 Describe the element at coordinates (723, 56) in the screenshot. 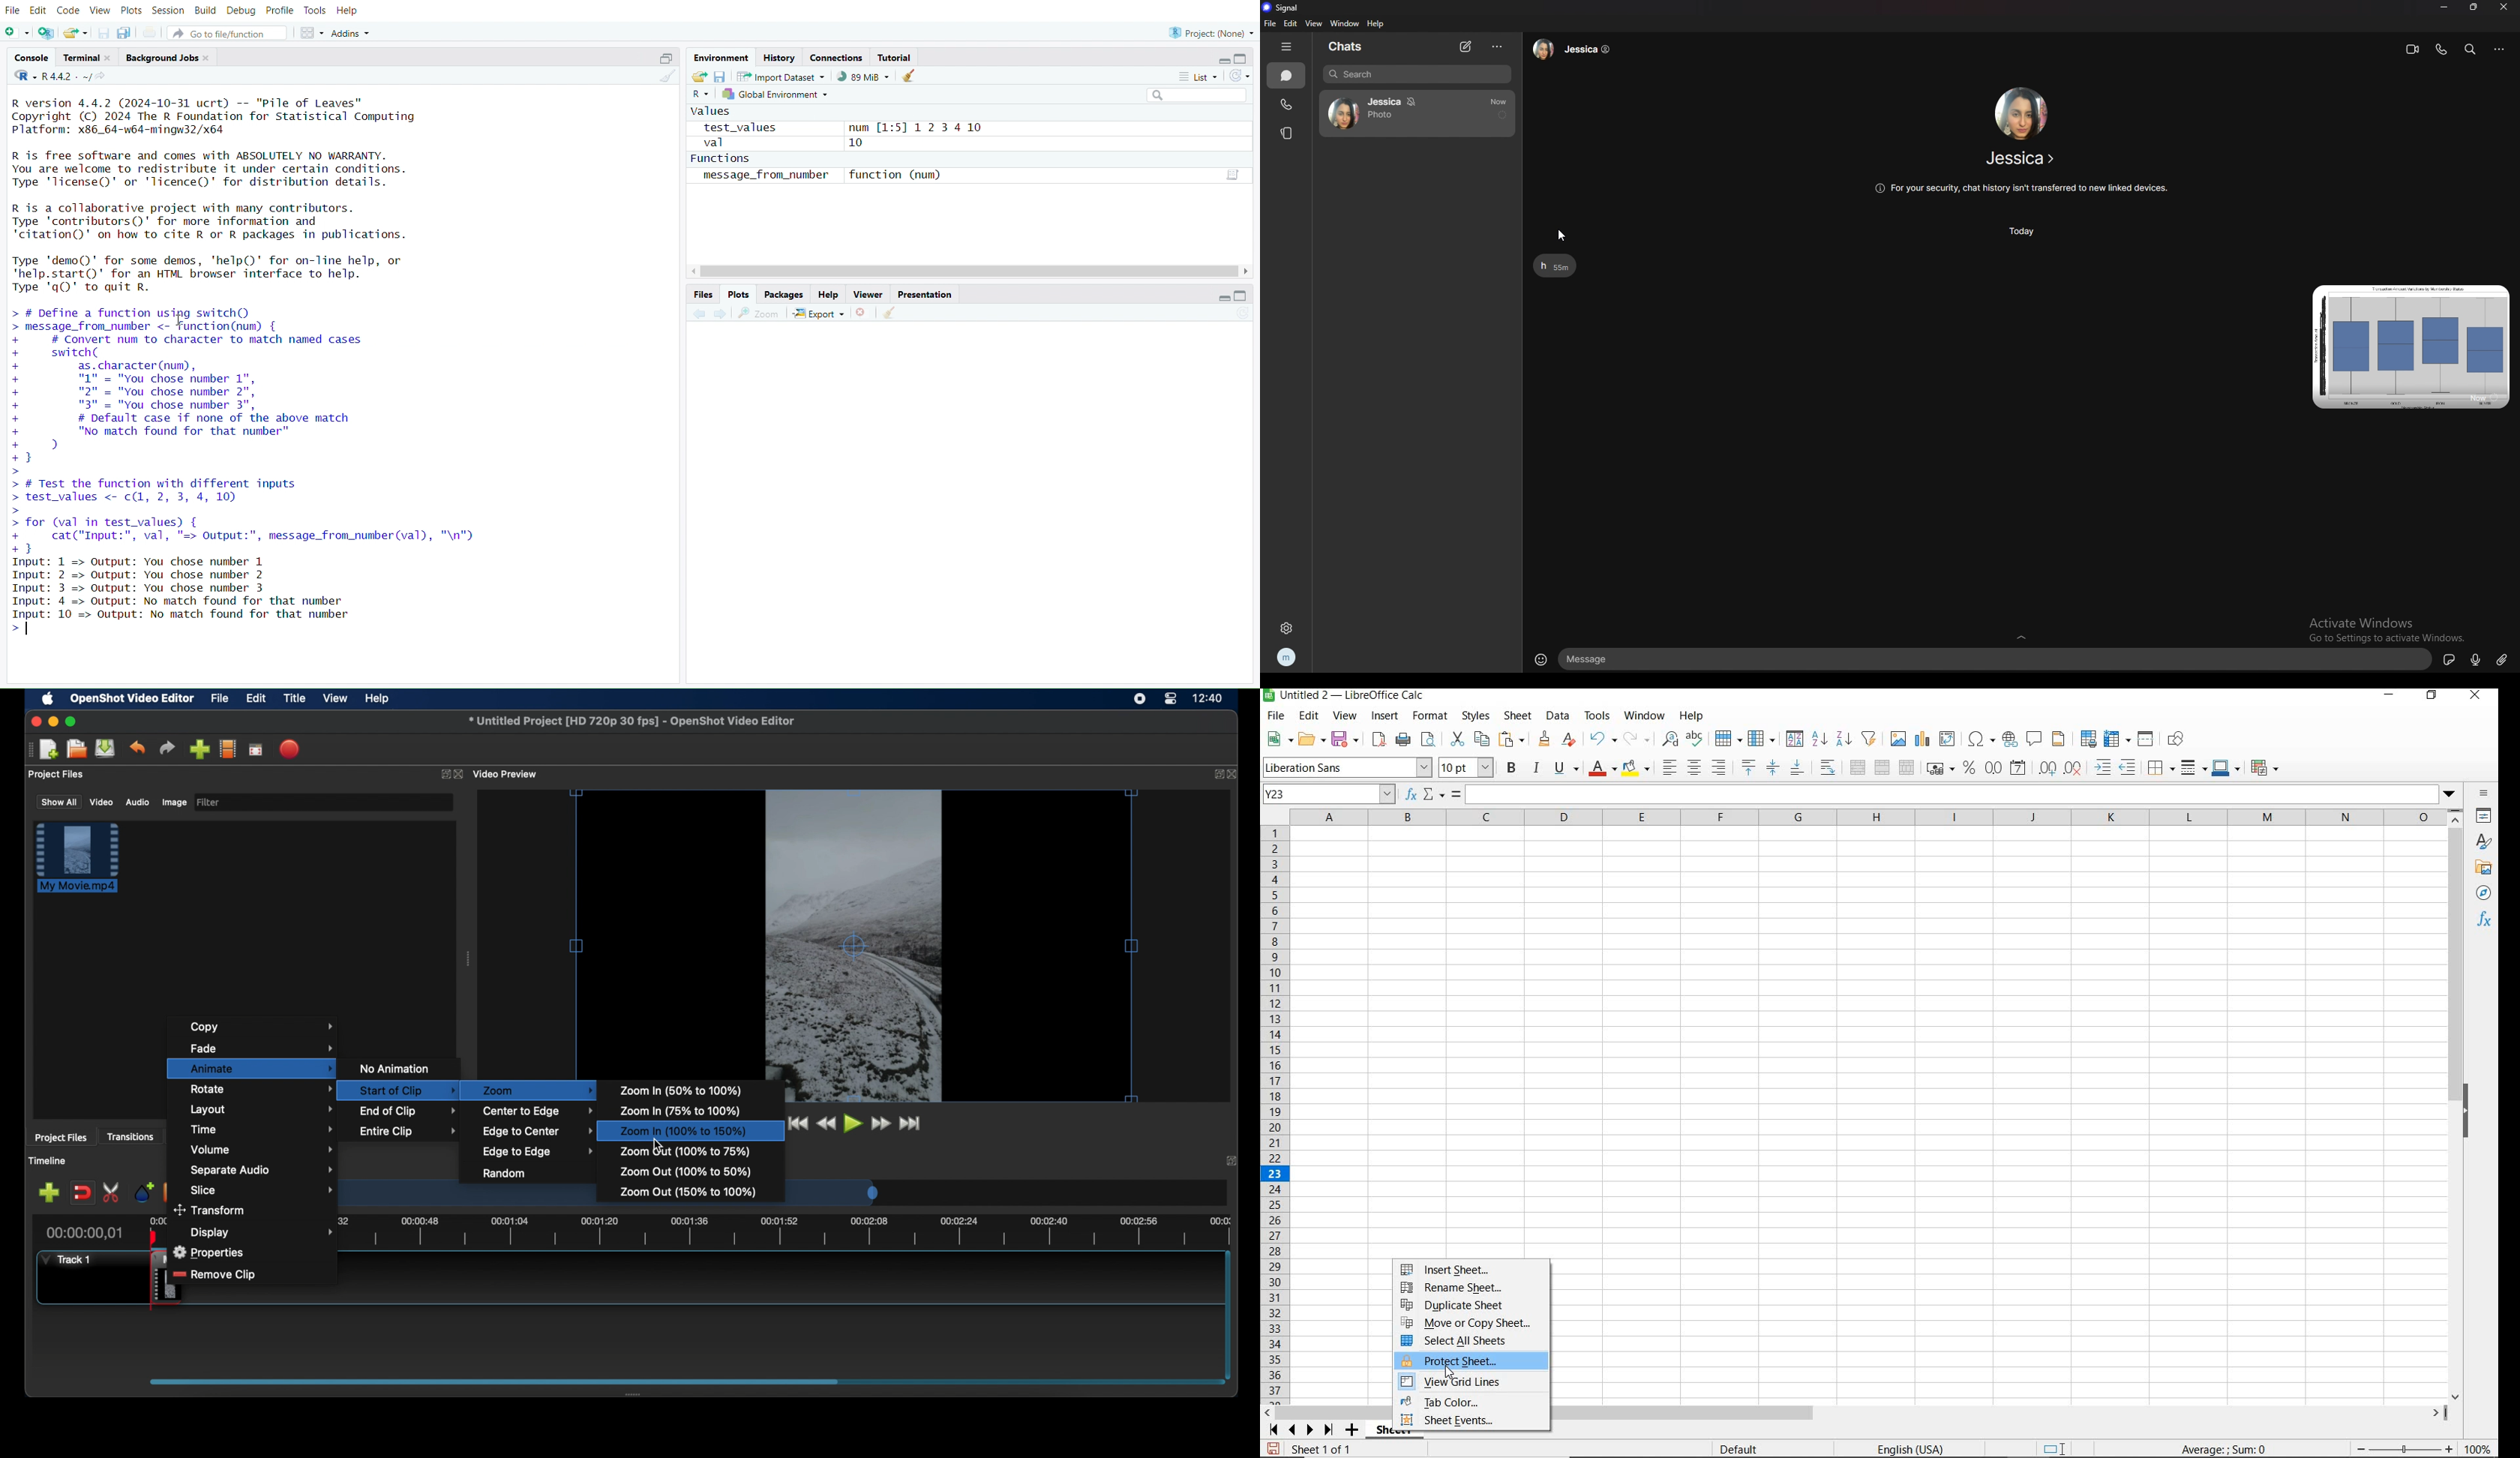

I see `Environment` at that location.